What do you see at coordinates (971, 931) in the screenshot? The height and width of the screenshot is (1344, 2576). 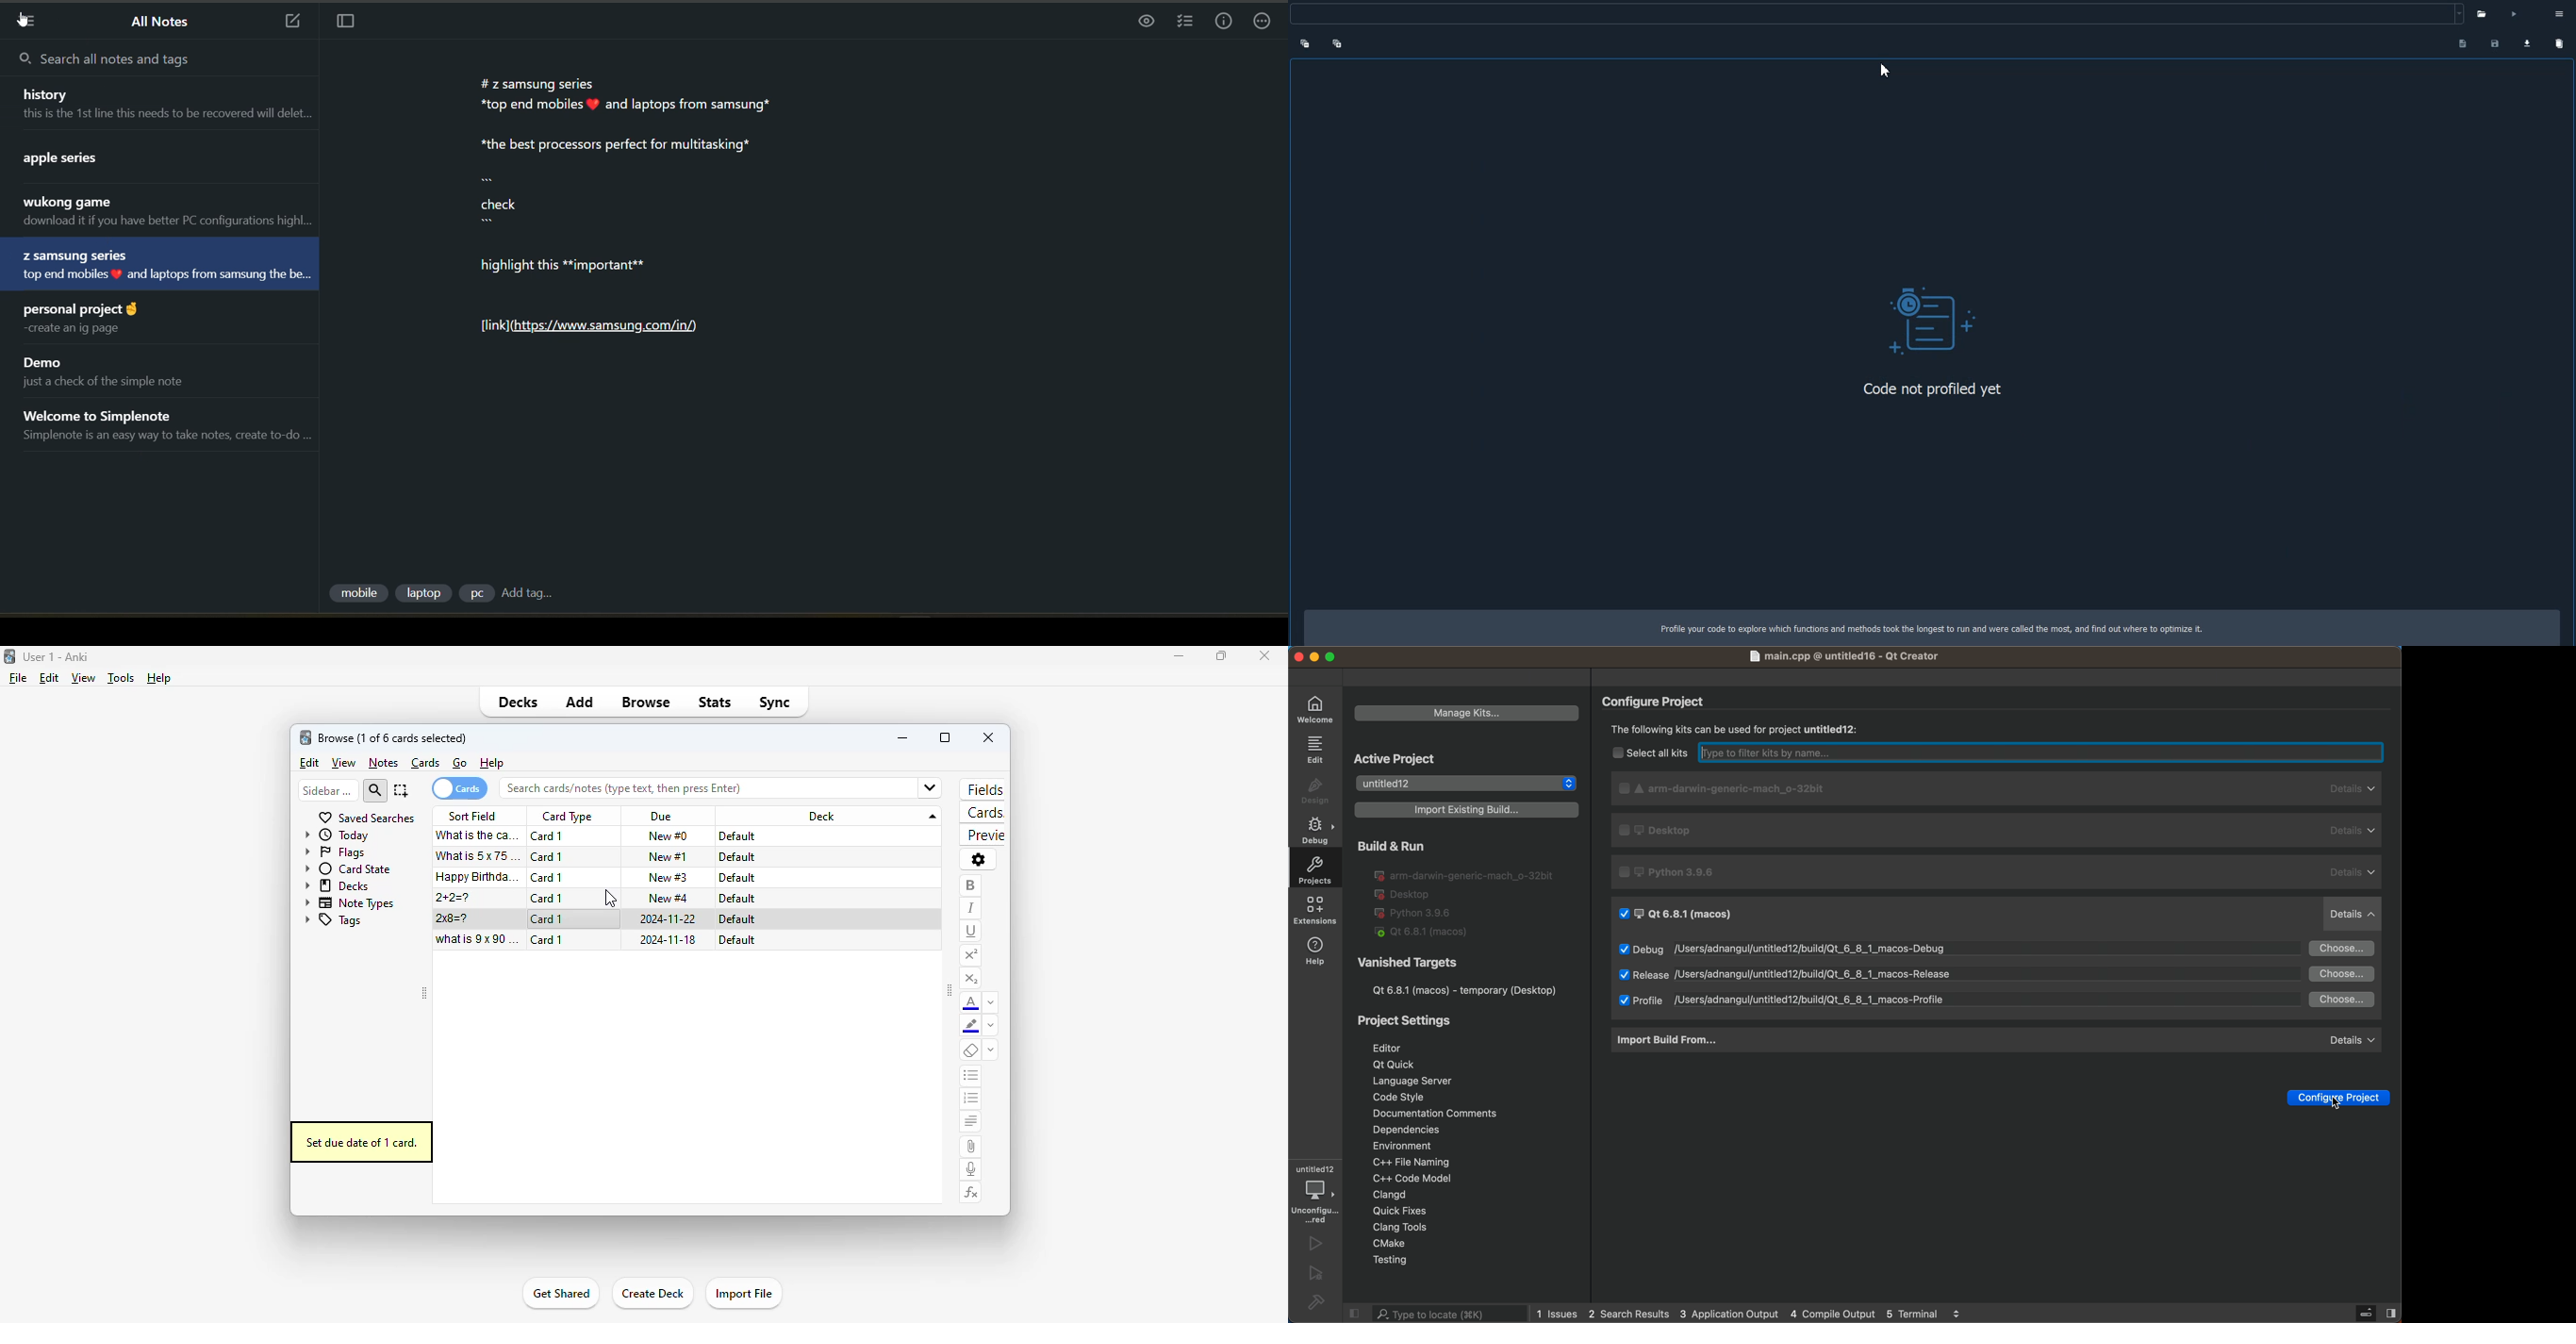 I see `underline` at bounding box center [971, 931].